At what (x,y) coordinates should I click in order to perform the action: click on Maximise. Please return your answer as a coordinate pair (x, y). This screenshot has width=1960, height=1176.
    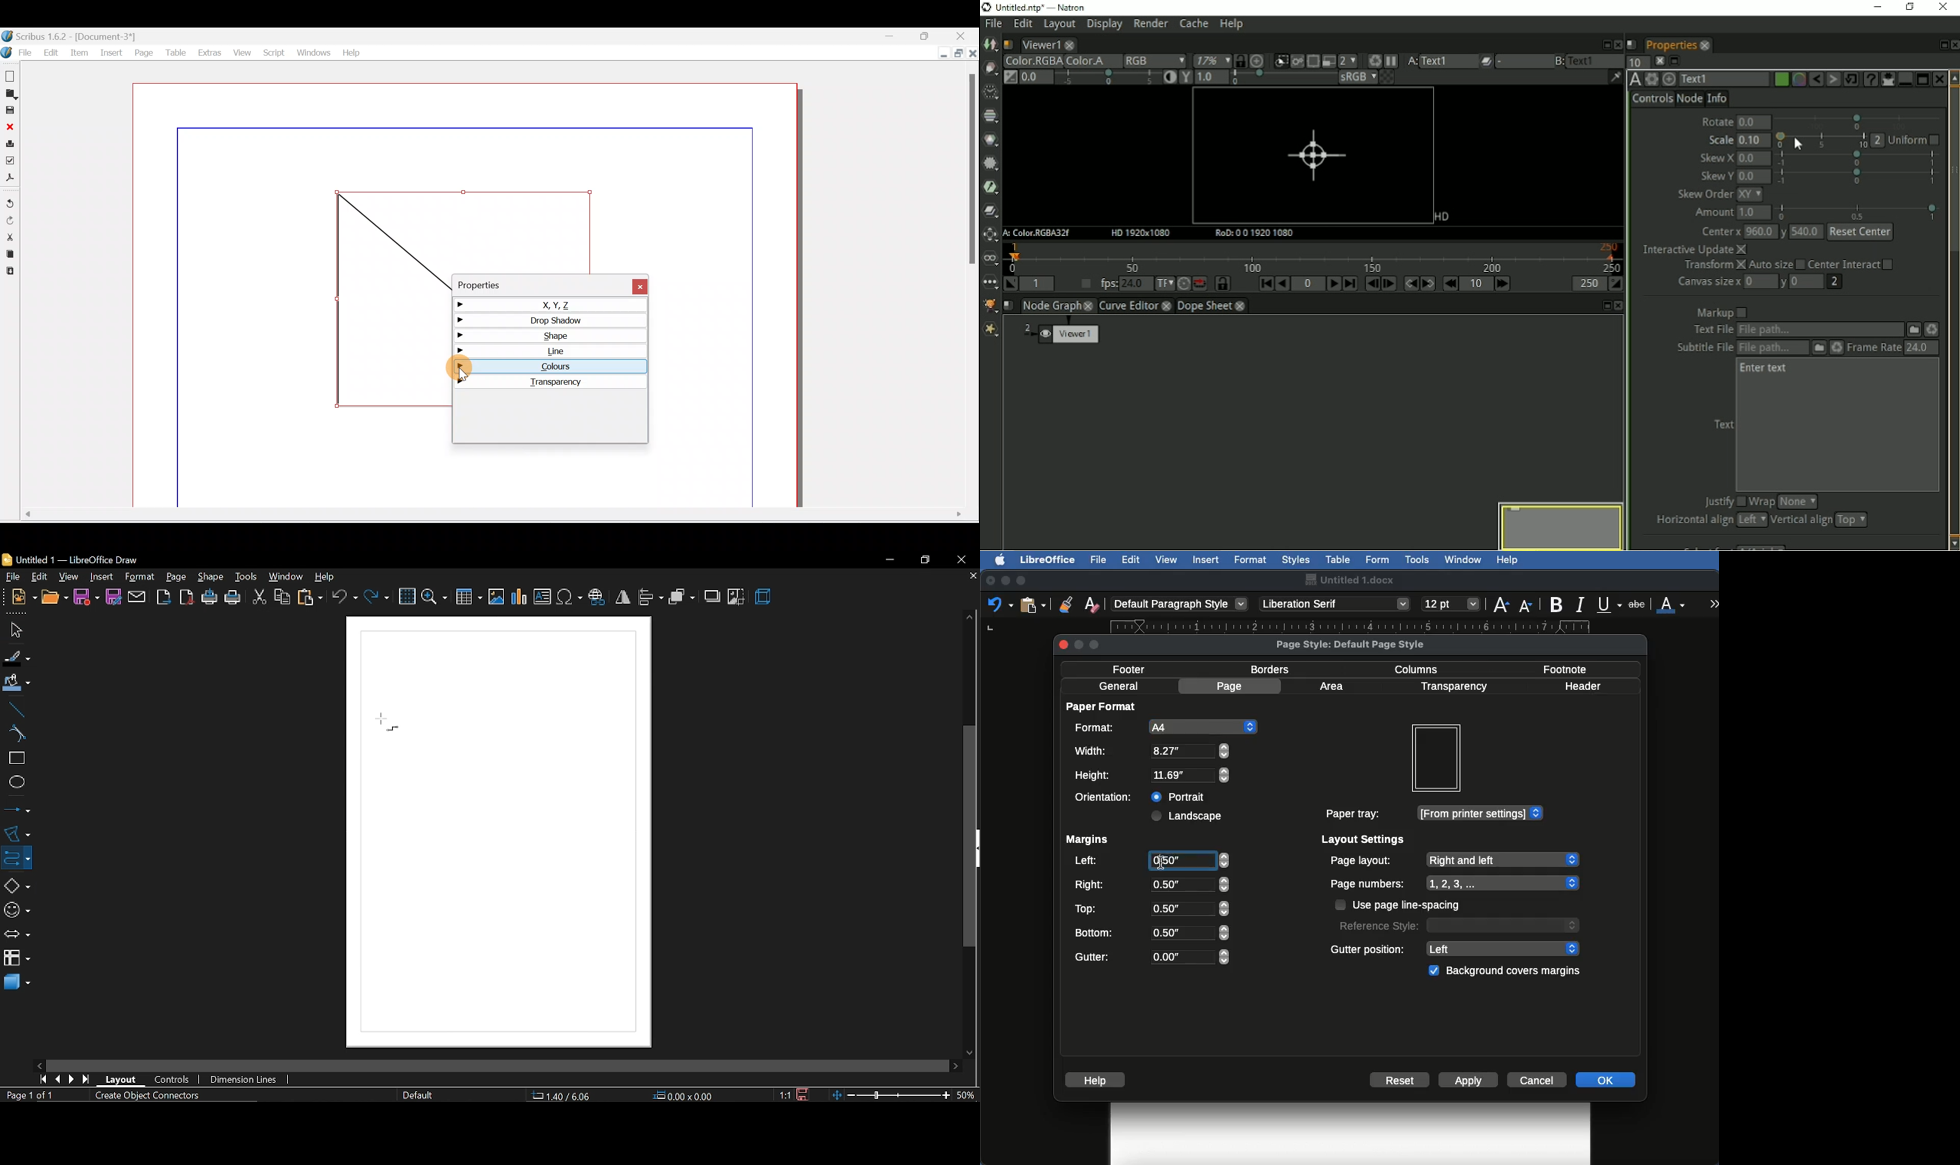
    Looking at the image, I should click on (930, 35).